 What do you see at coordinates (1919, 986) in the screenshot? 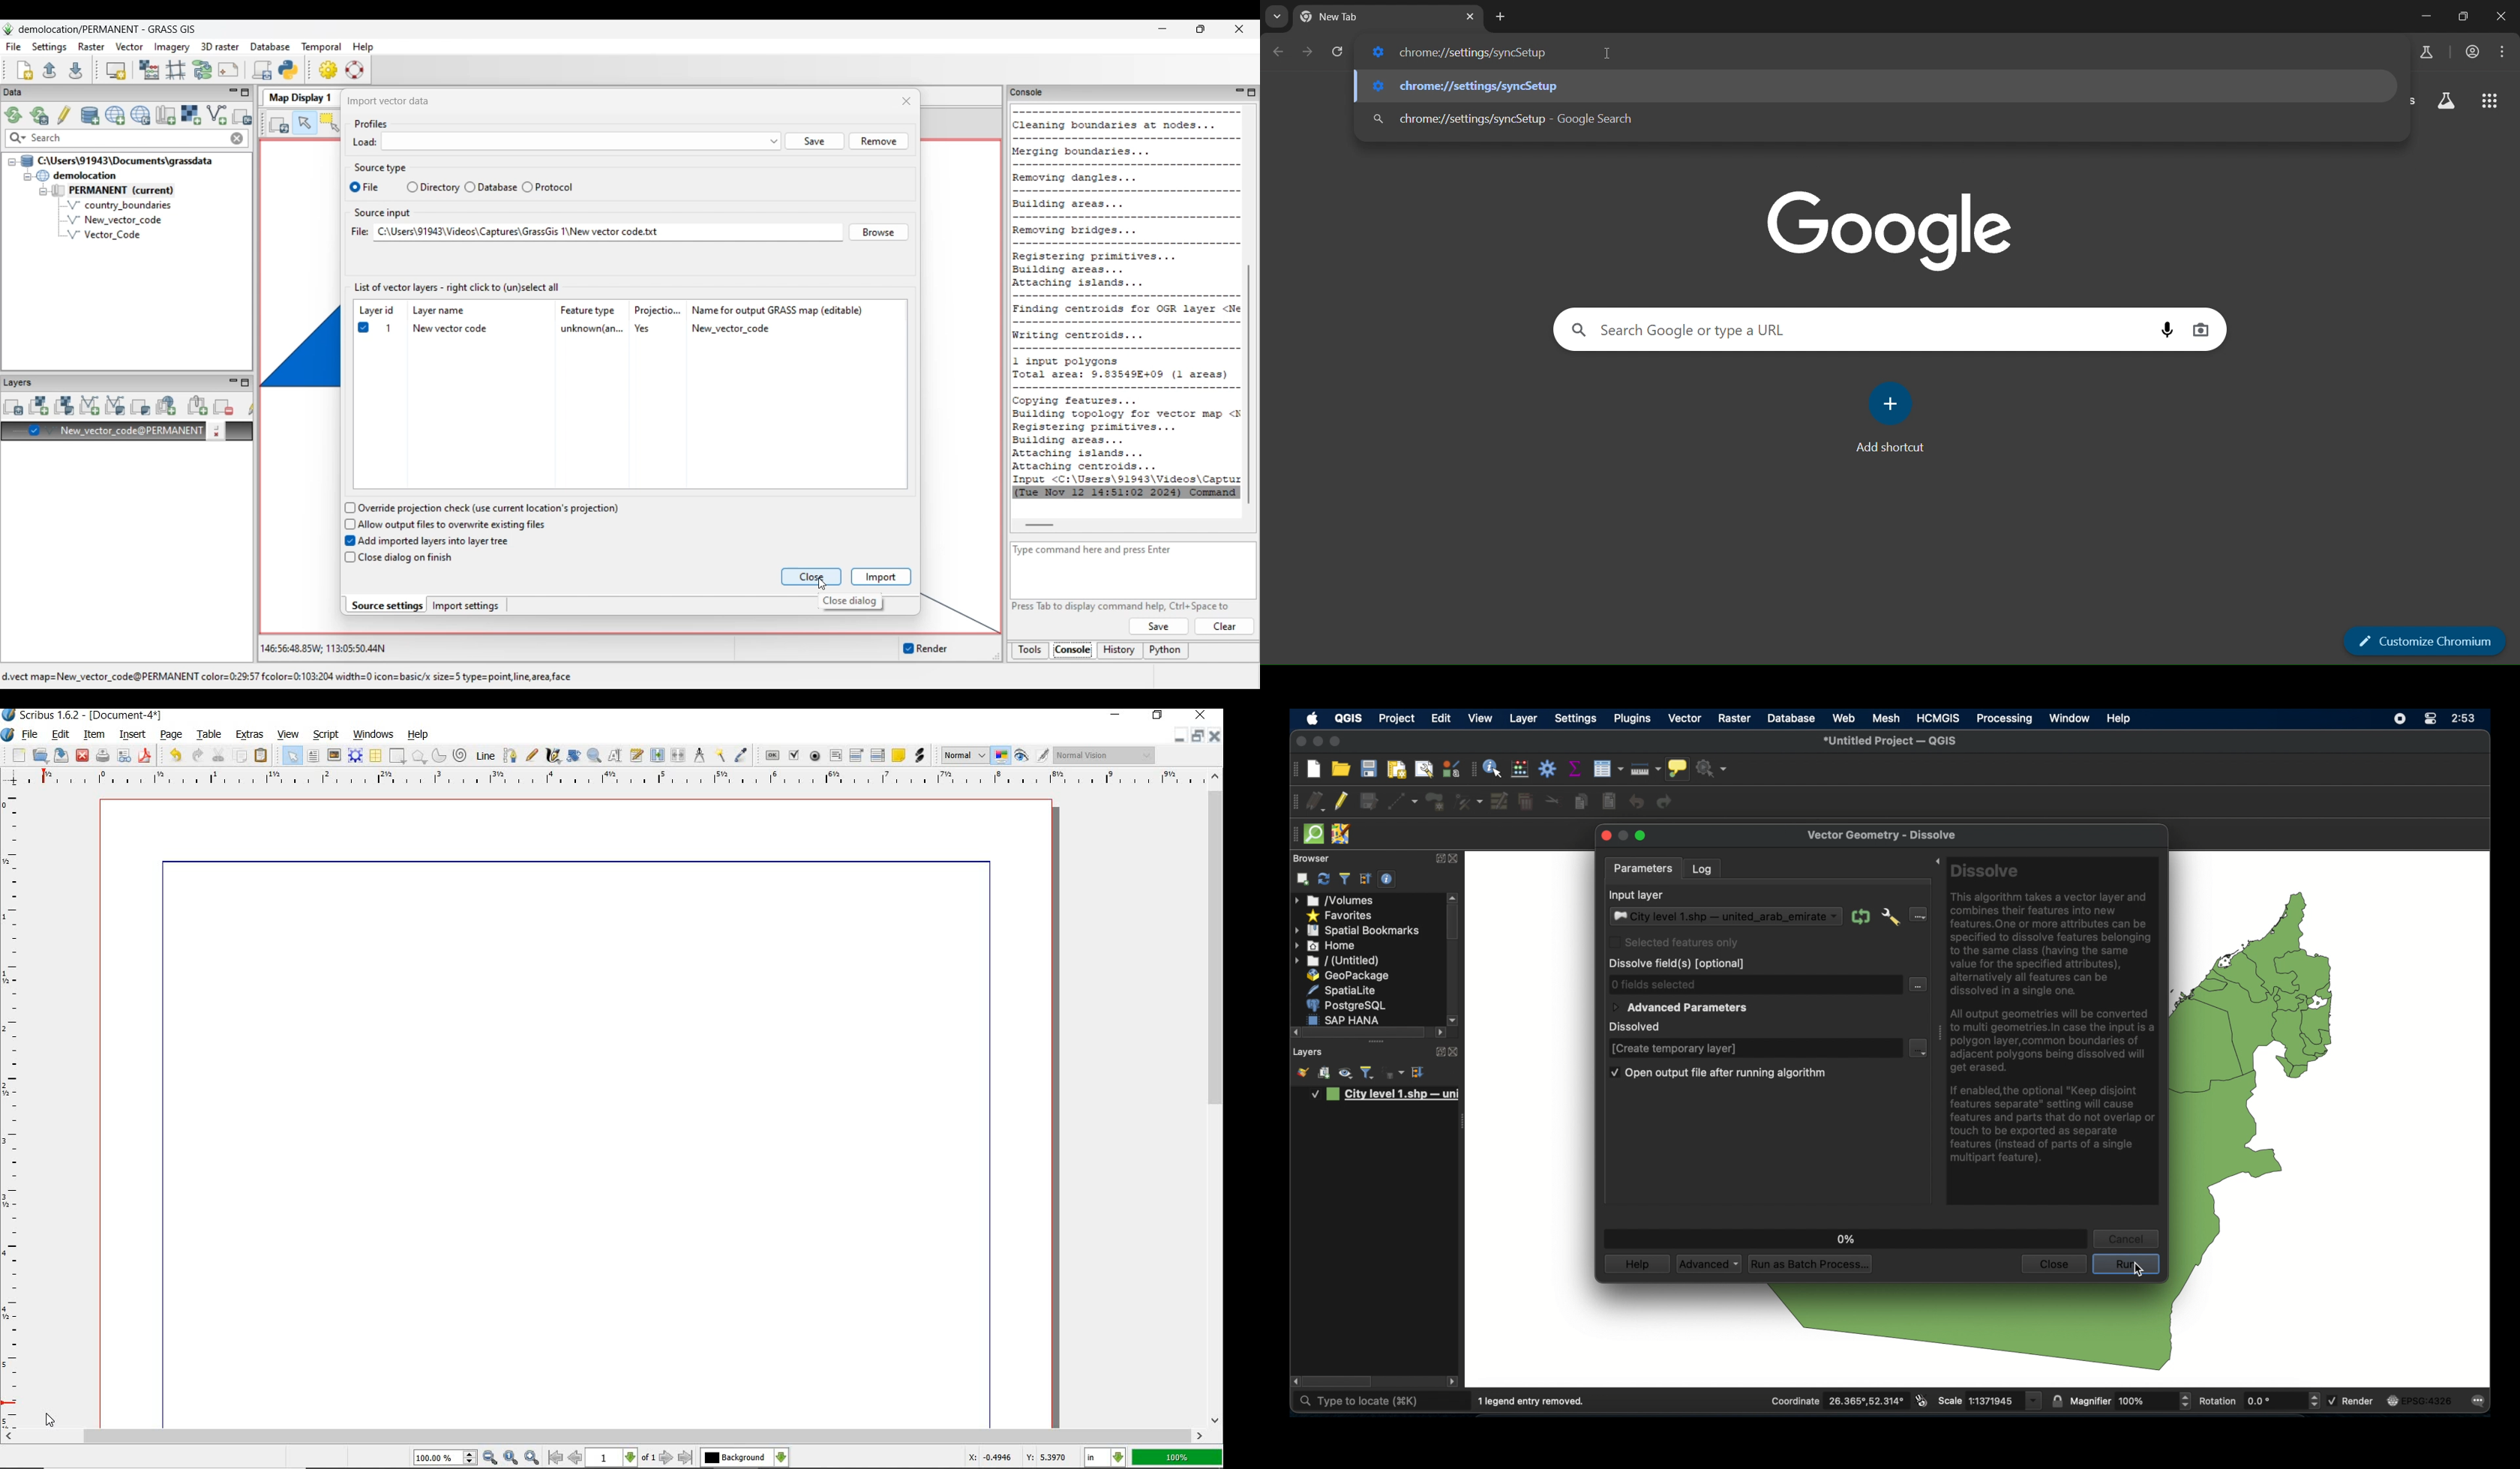
I see `menu button` at bounding box center [1919, 986].